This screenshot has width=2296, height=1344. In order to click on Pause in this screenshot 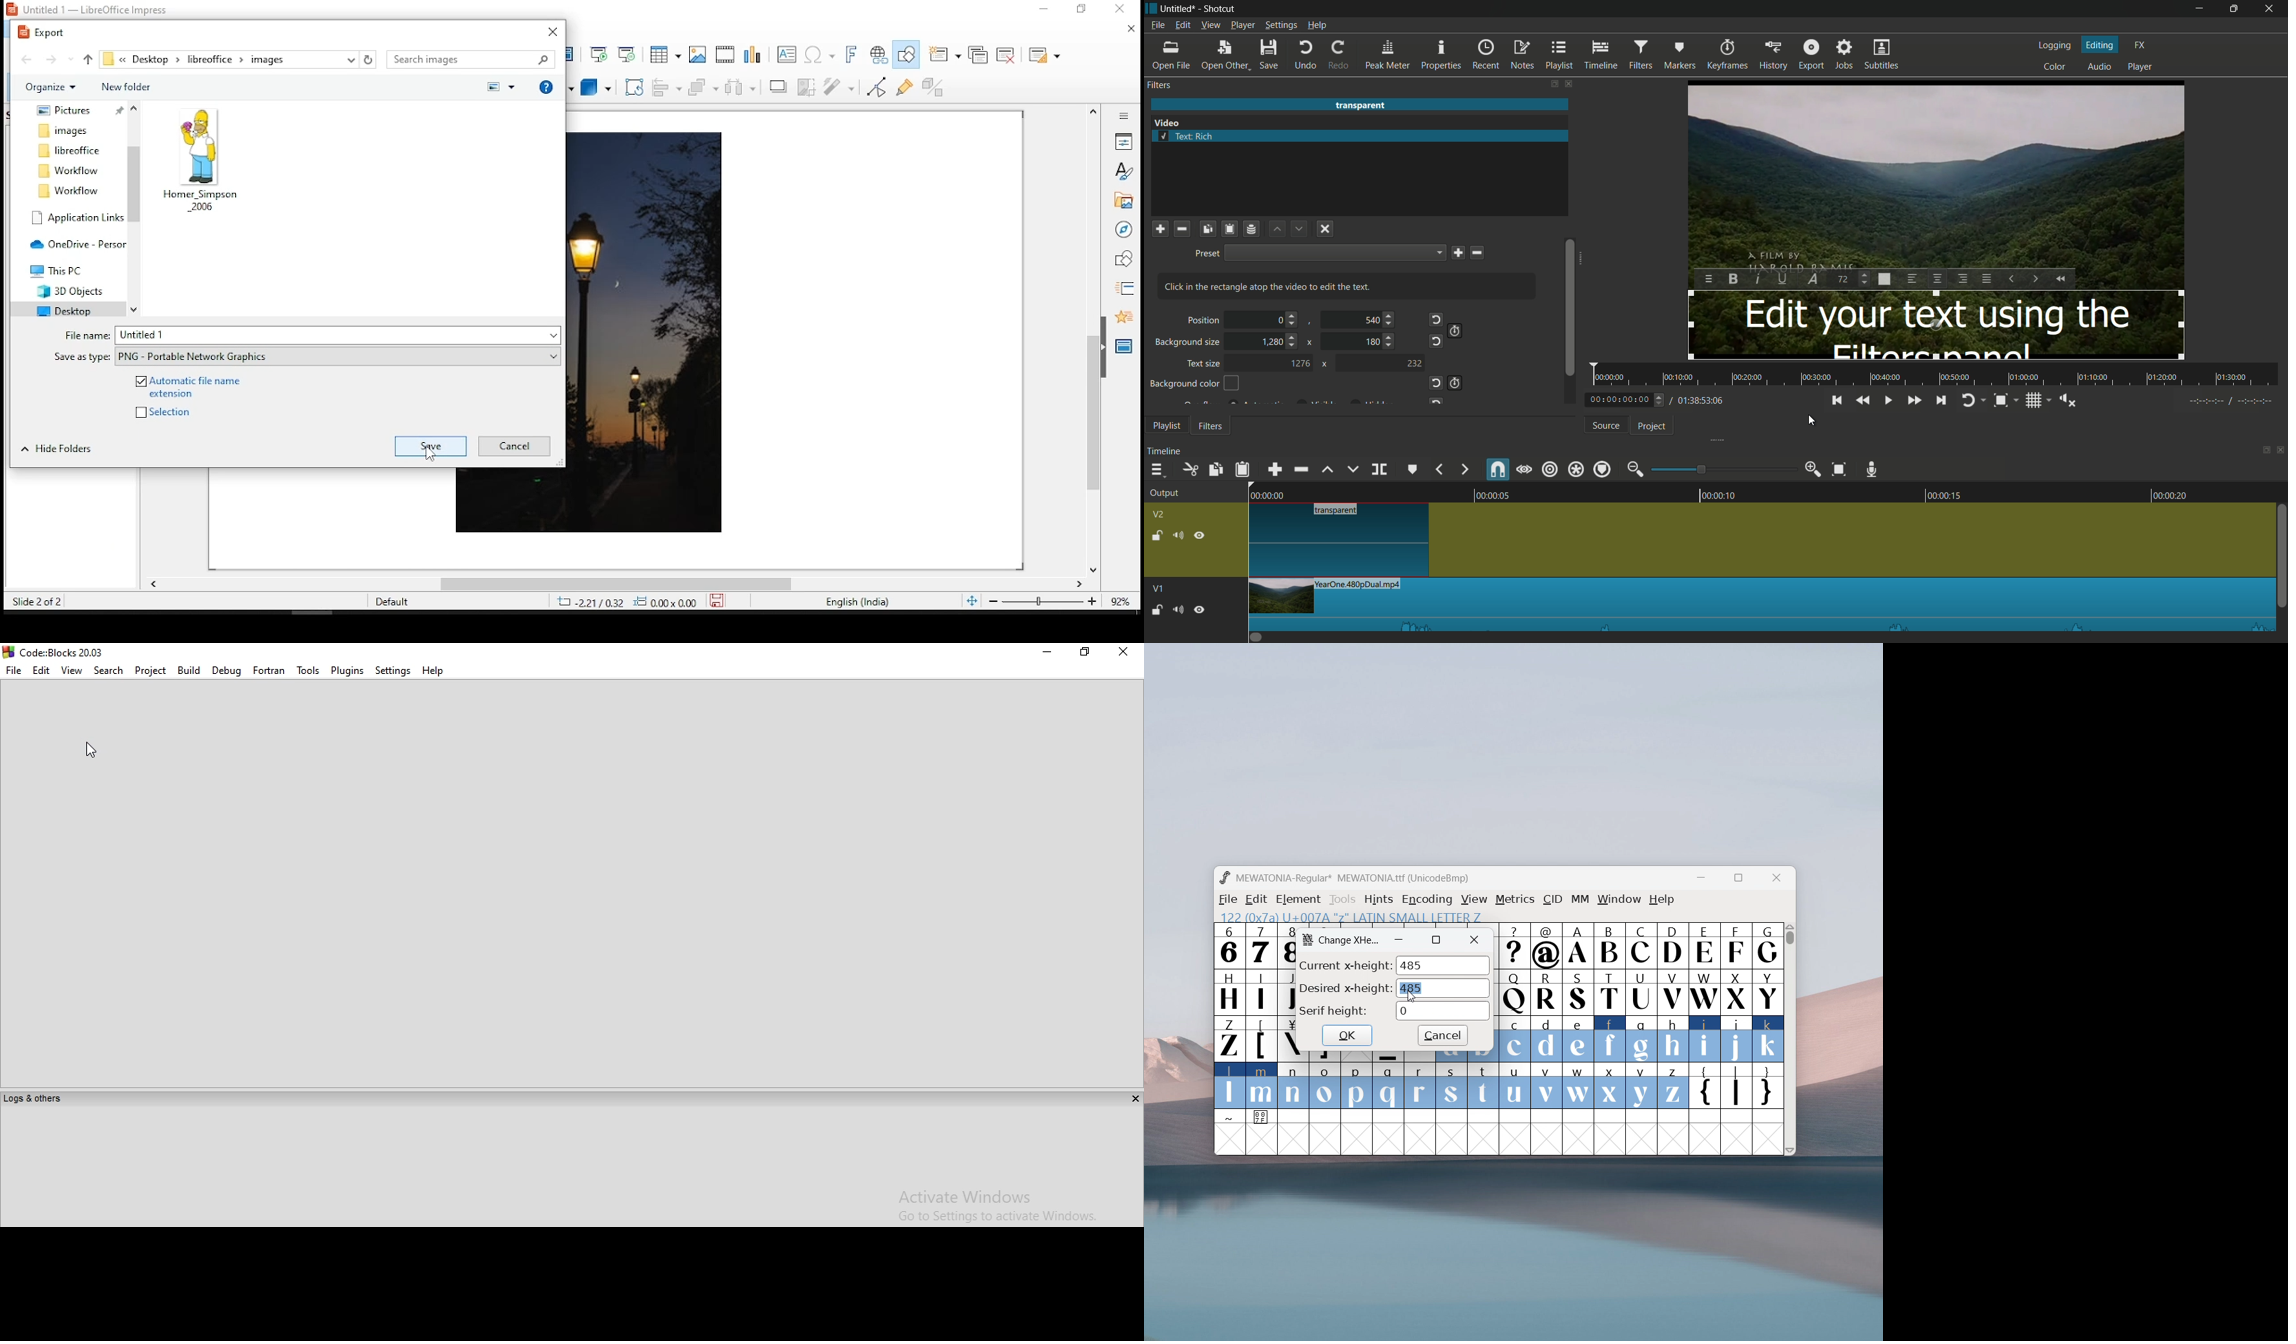, I will do `click(1200, 609)`.